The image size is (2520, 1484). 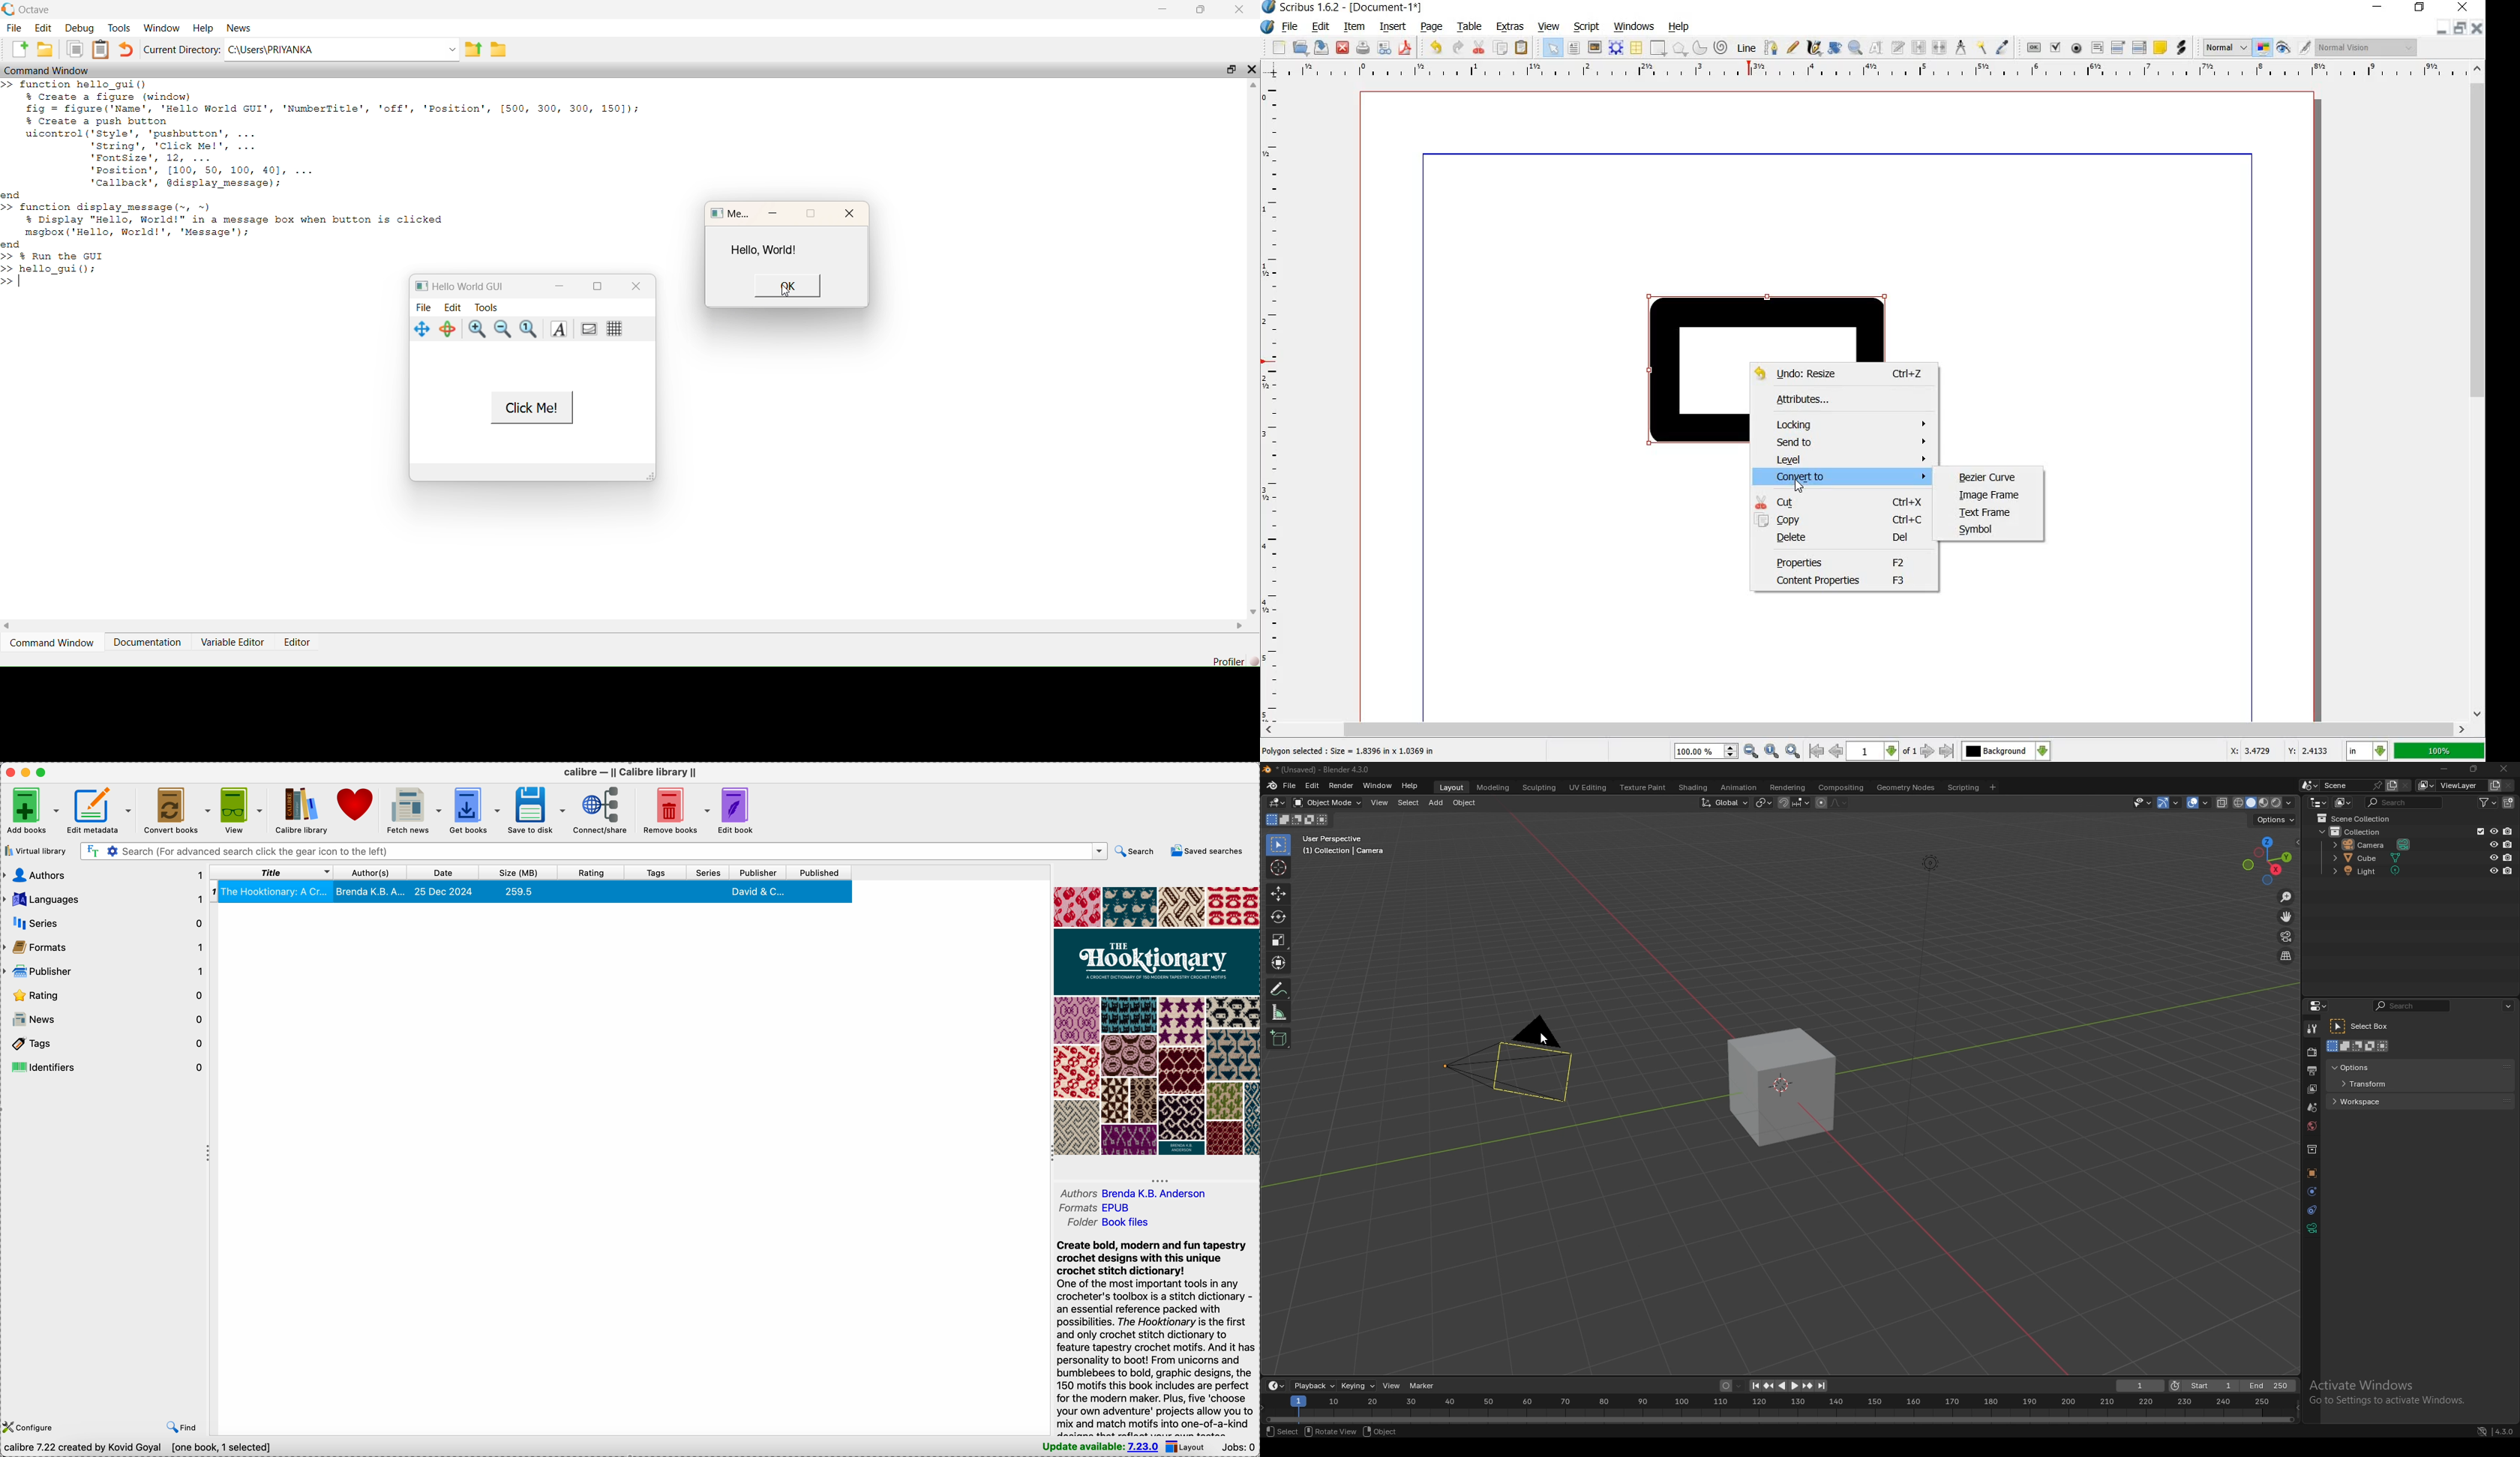 I want to click on camera view, so click(x=2286, y=936).